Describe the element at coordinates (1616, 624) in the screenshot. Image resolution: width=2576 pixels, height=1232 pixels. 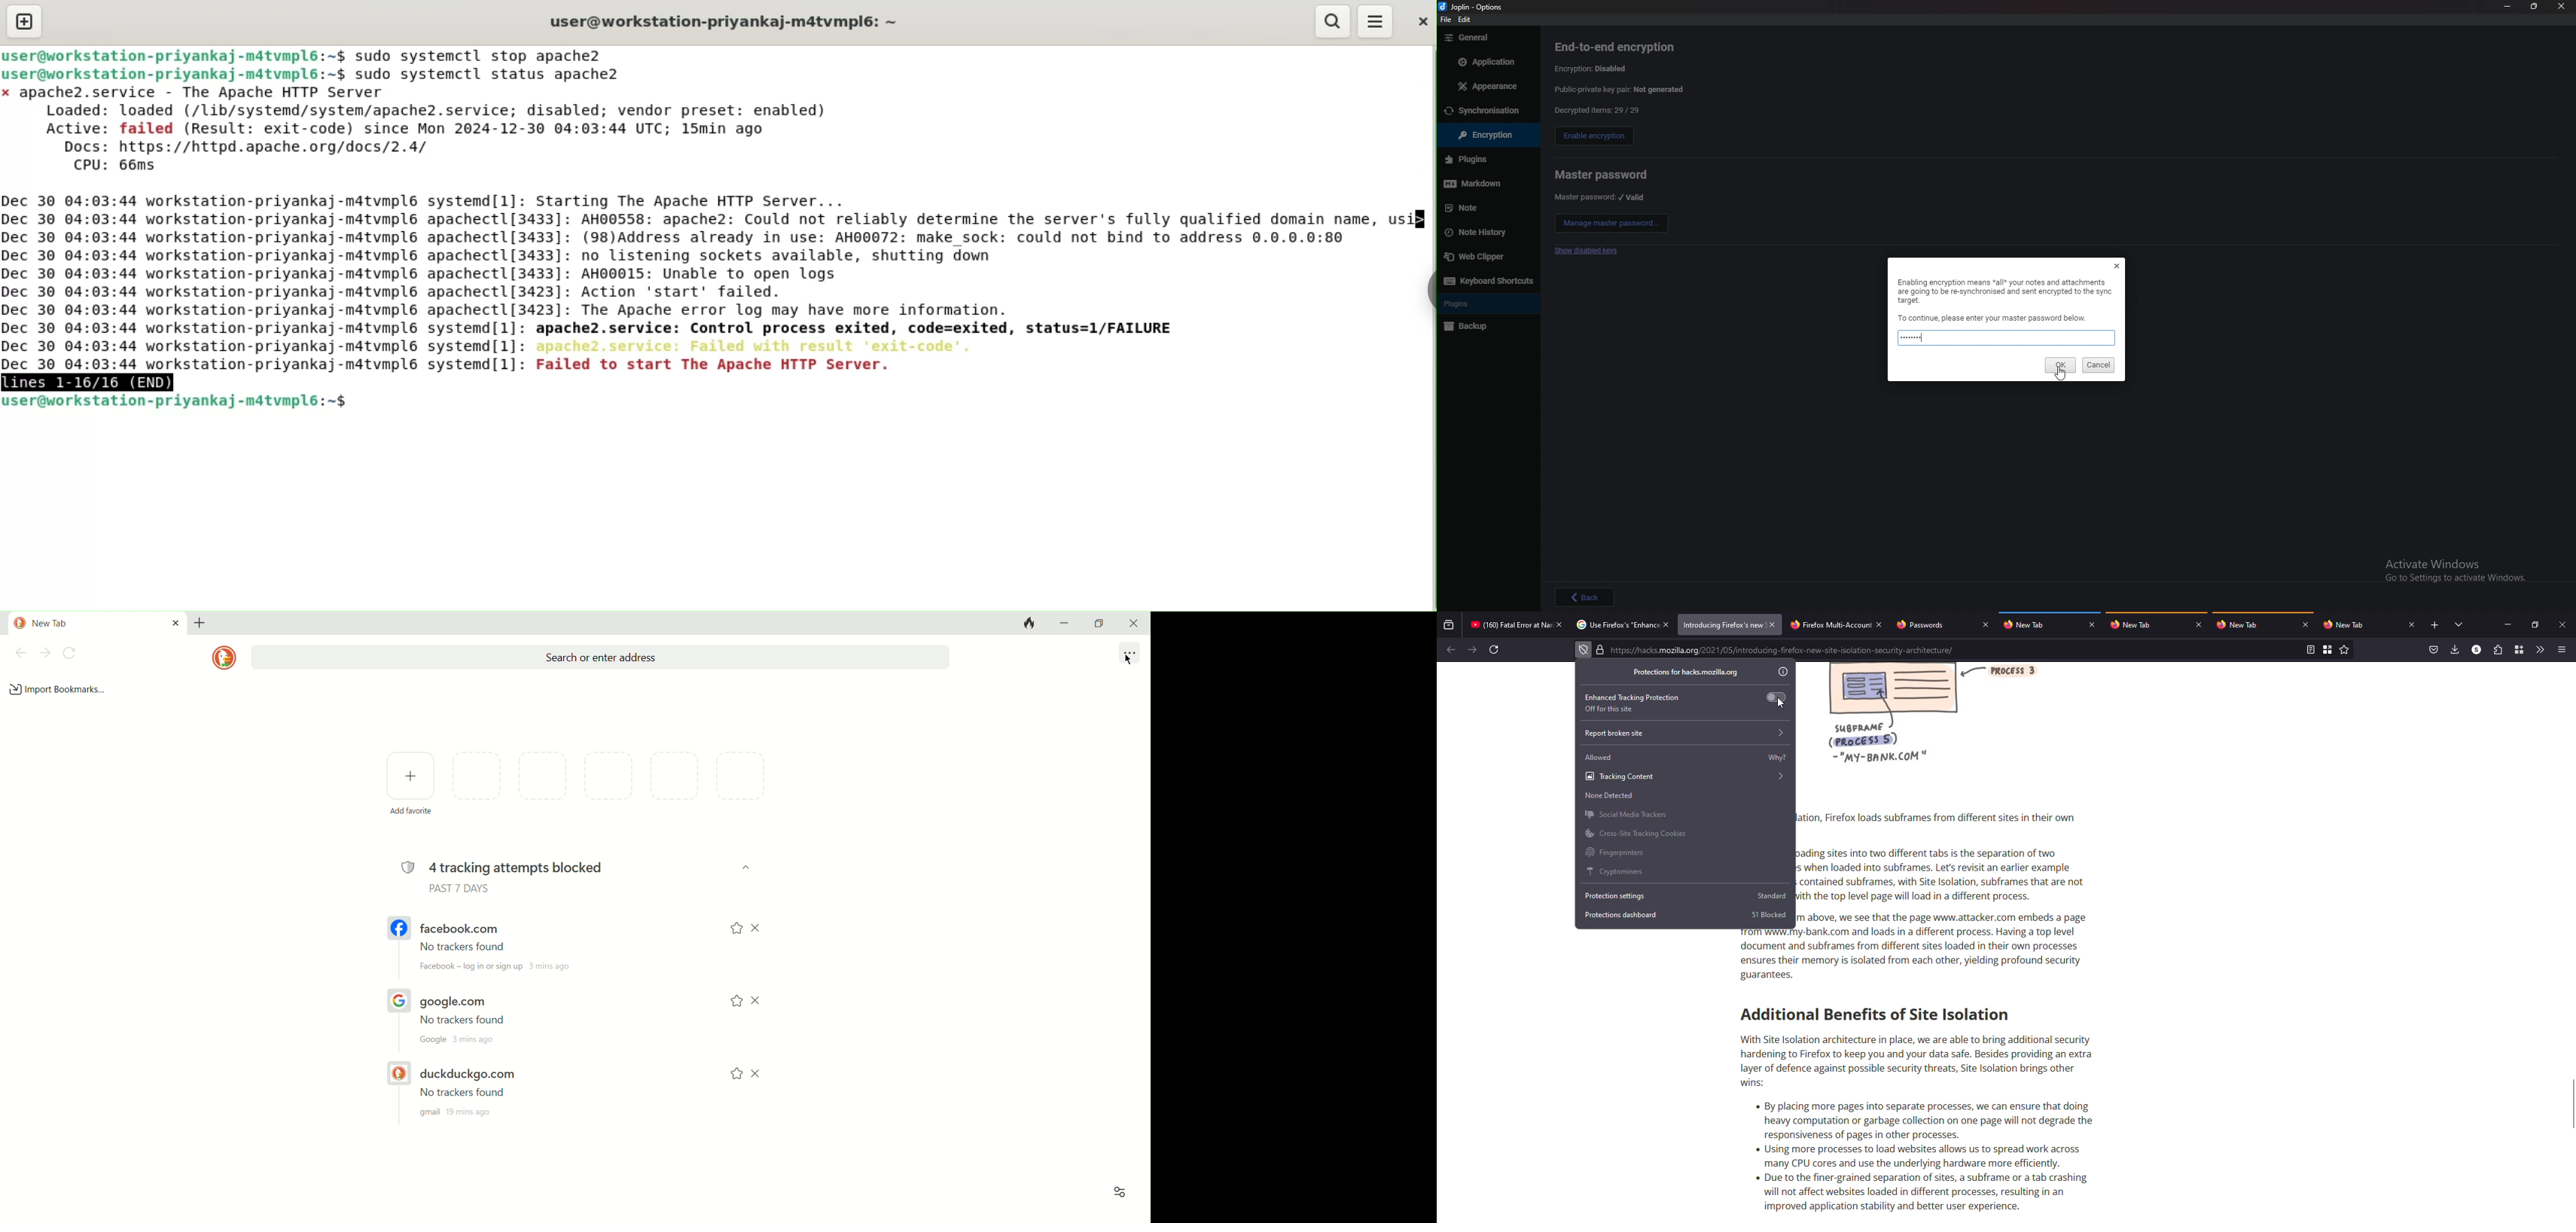
I see `tab` at that location.